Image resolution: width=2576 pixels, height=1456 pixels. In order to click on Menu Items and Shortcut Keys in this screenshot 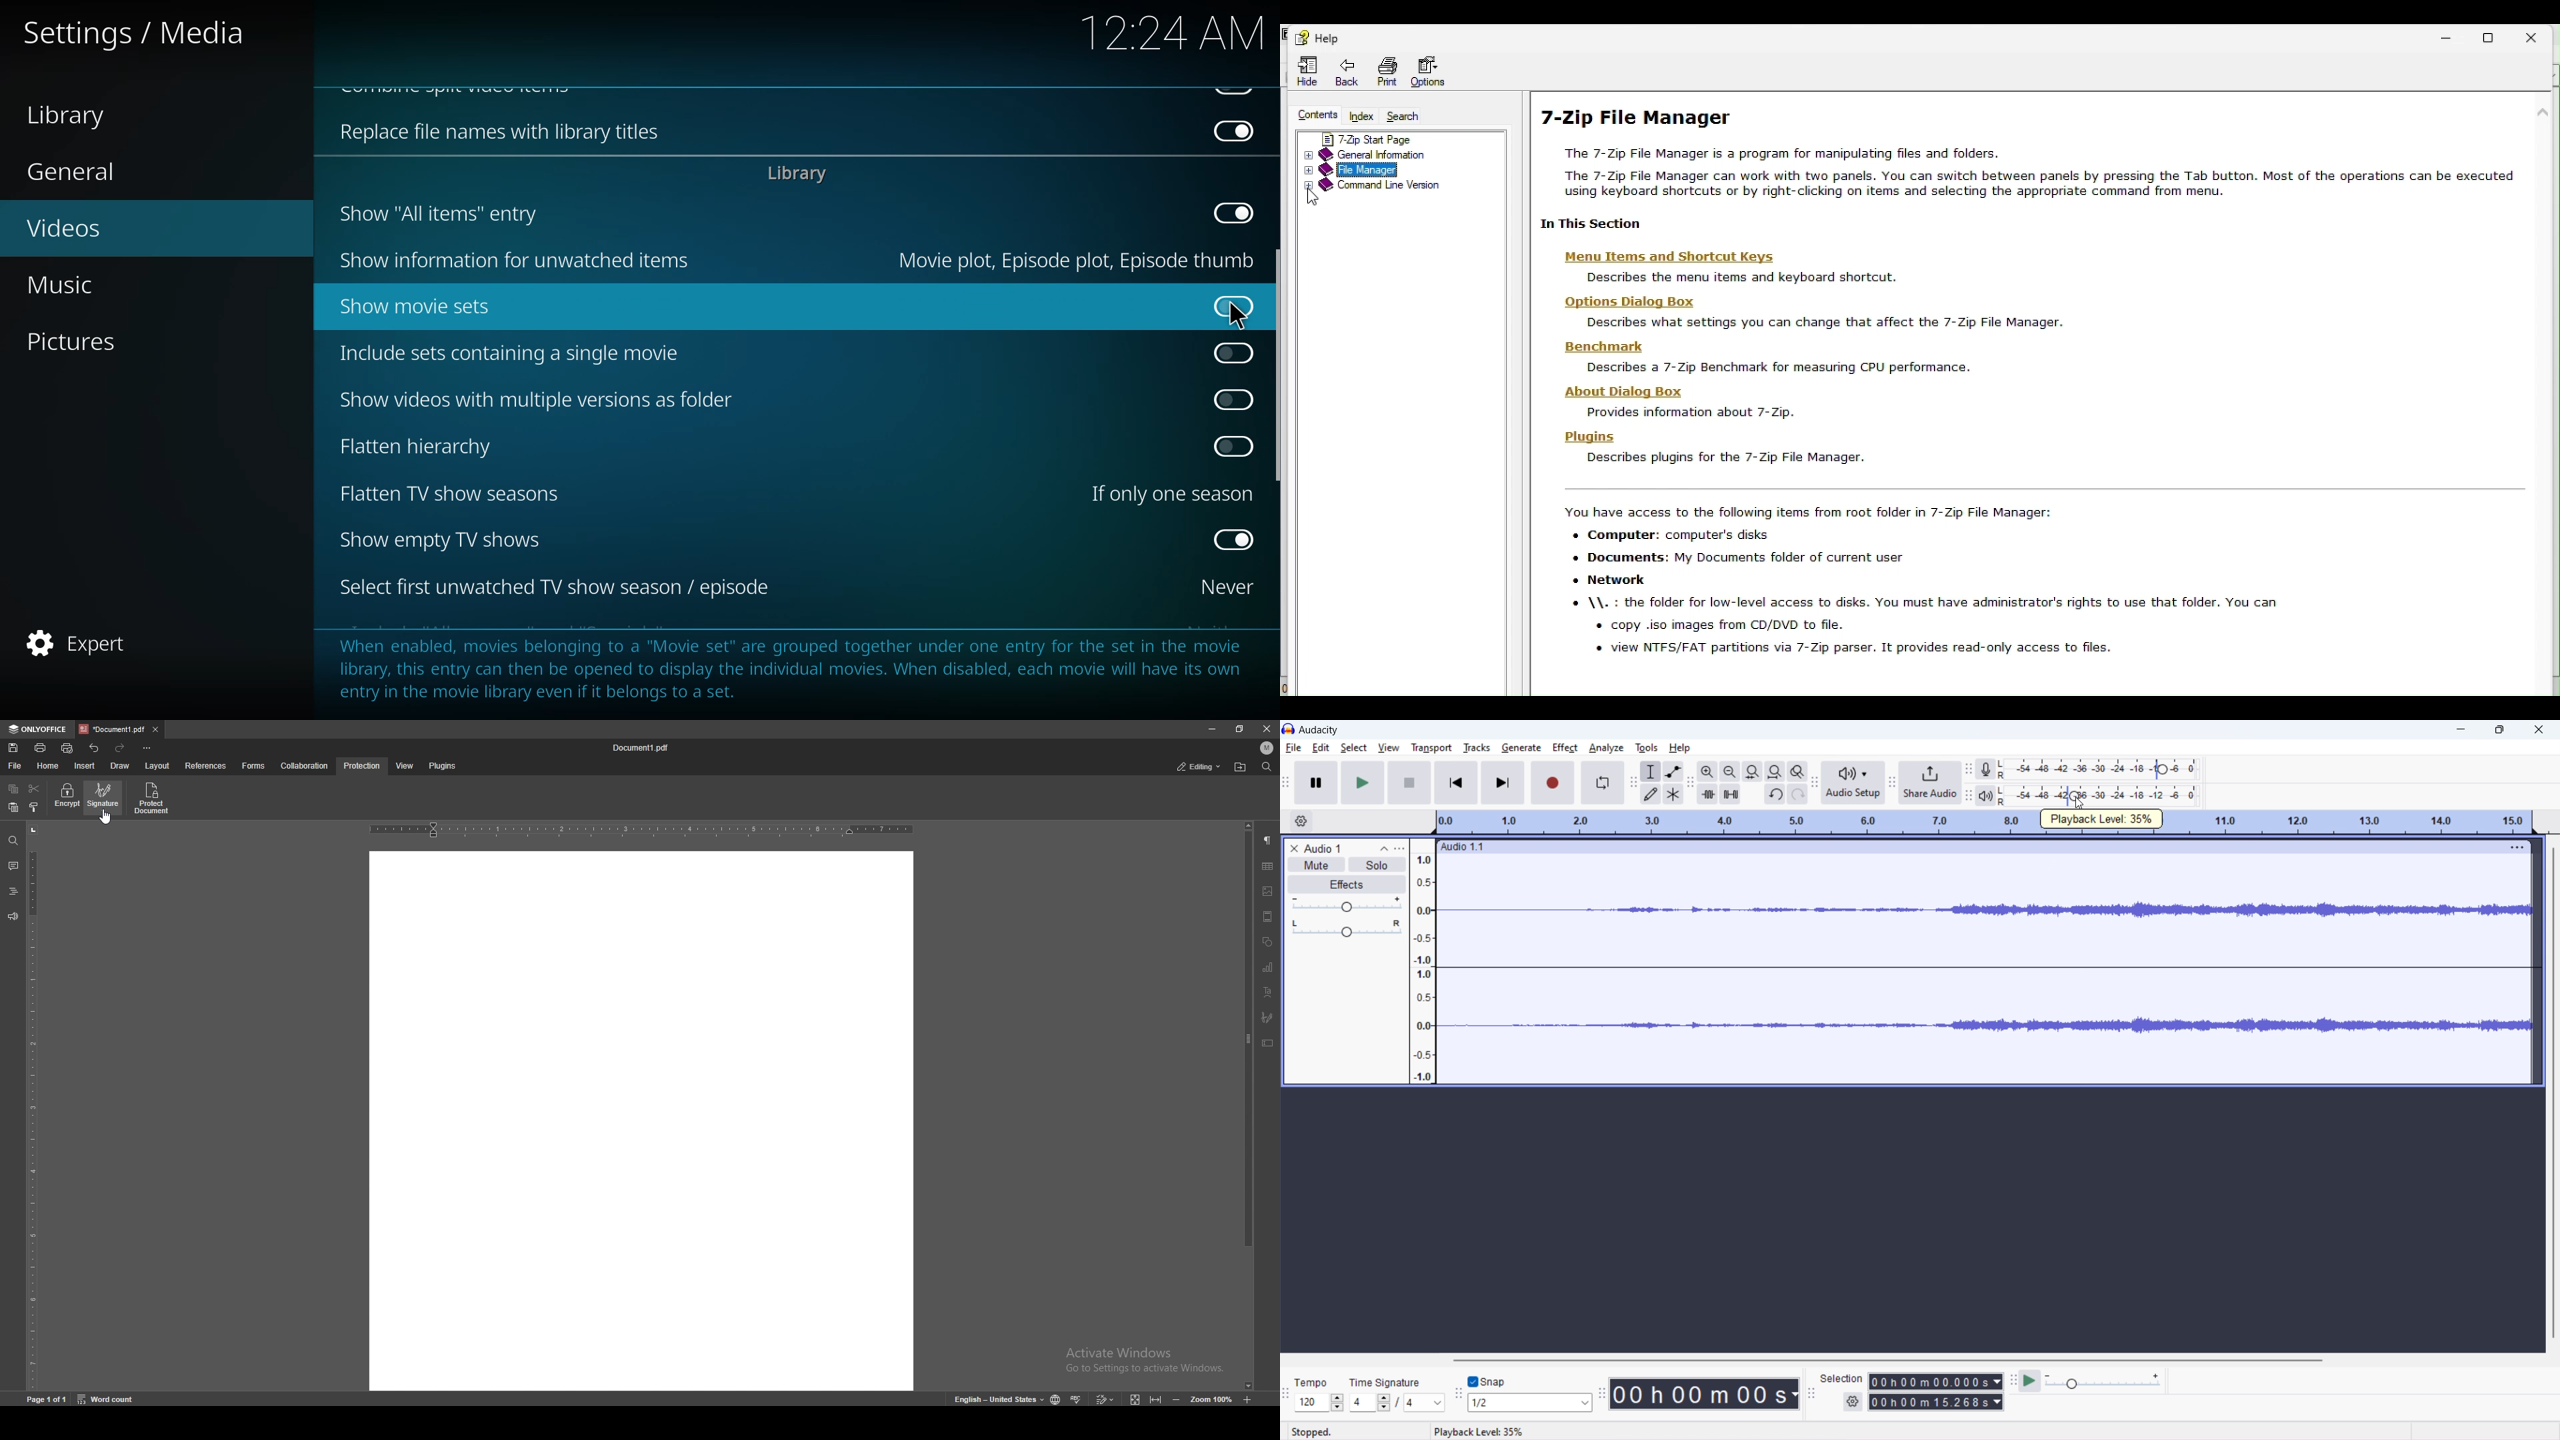, I will do `click(1661, 257)`.